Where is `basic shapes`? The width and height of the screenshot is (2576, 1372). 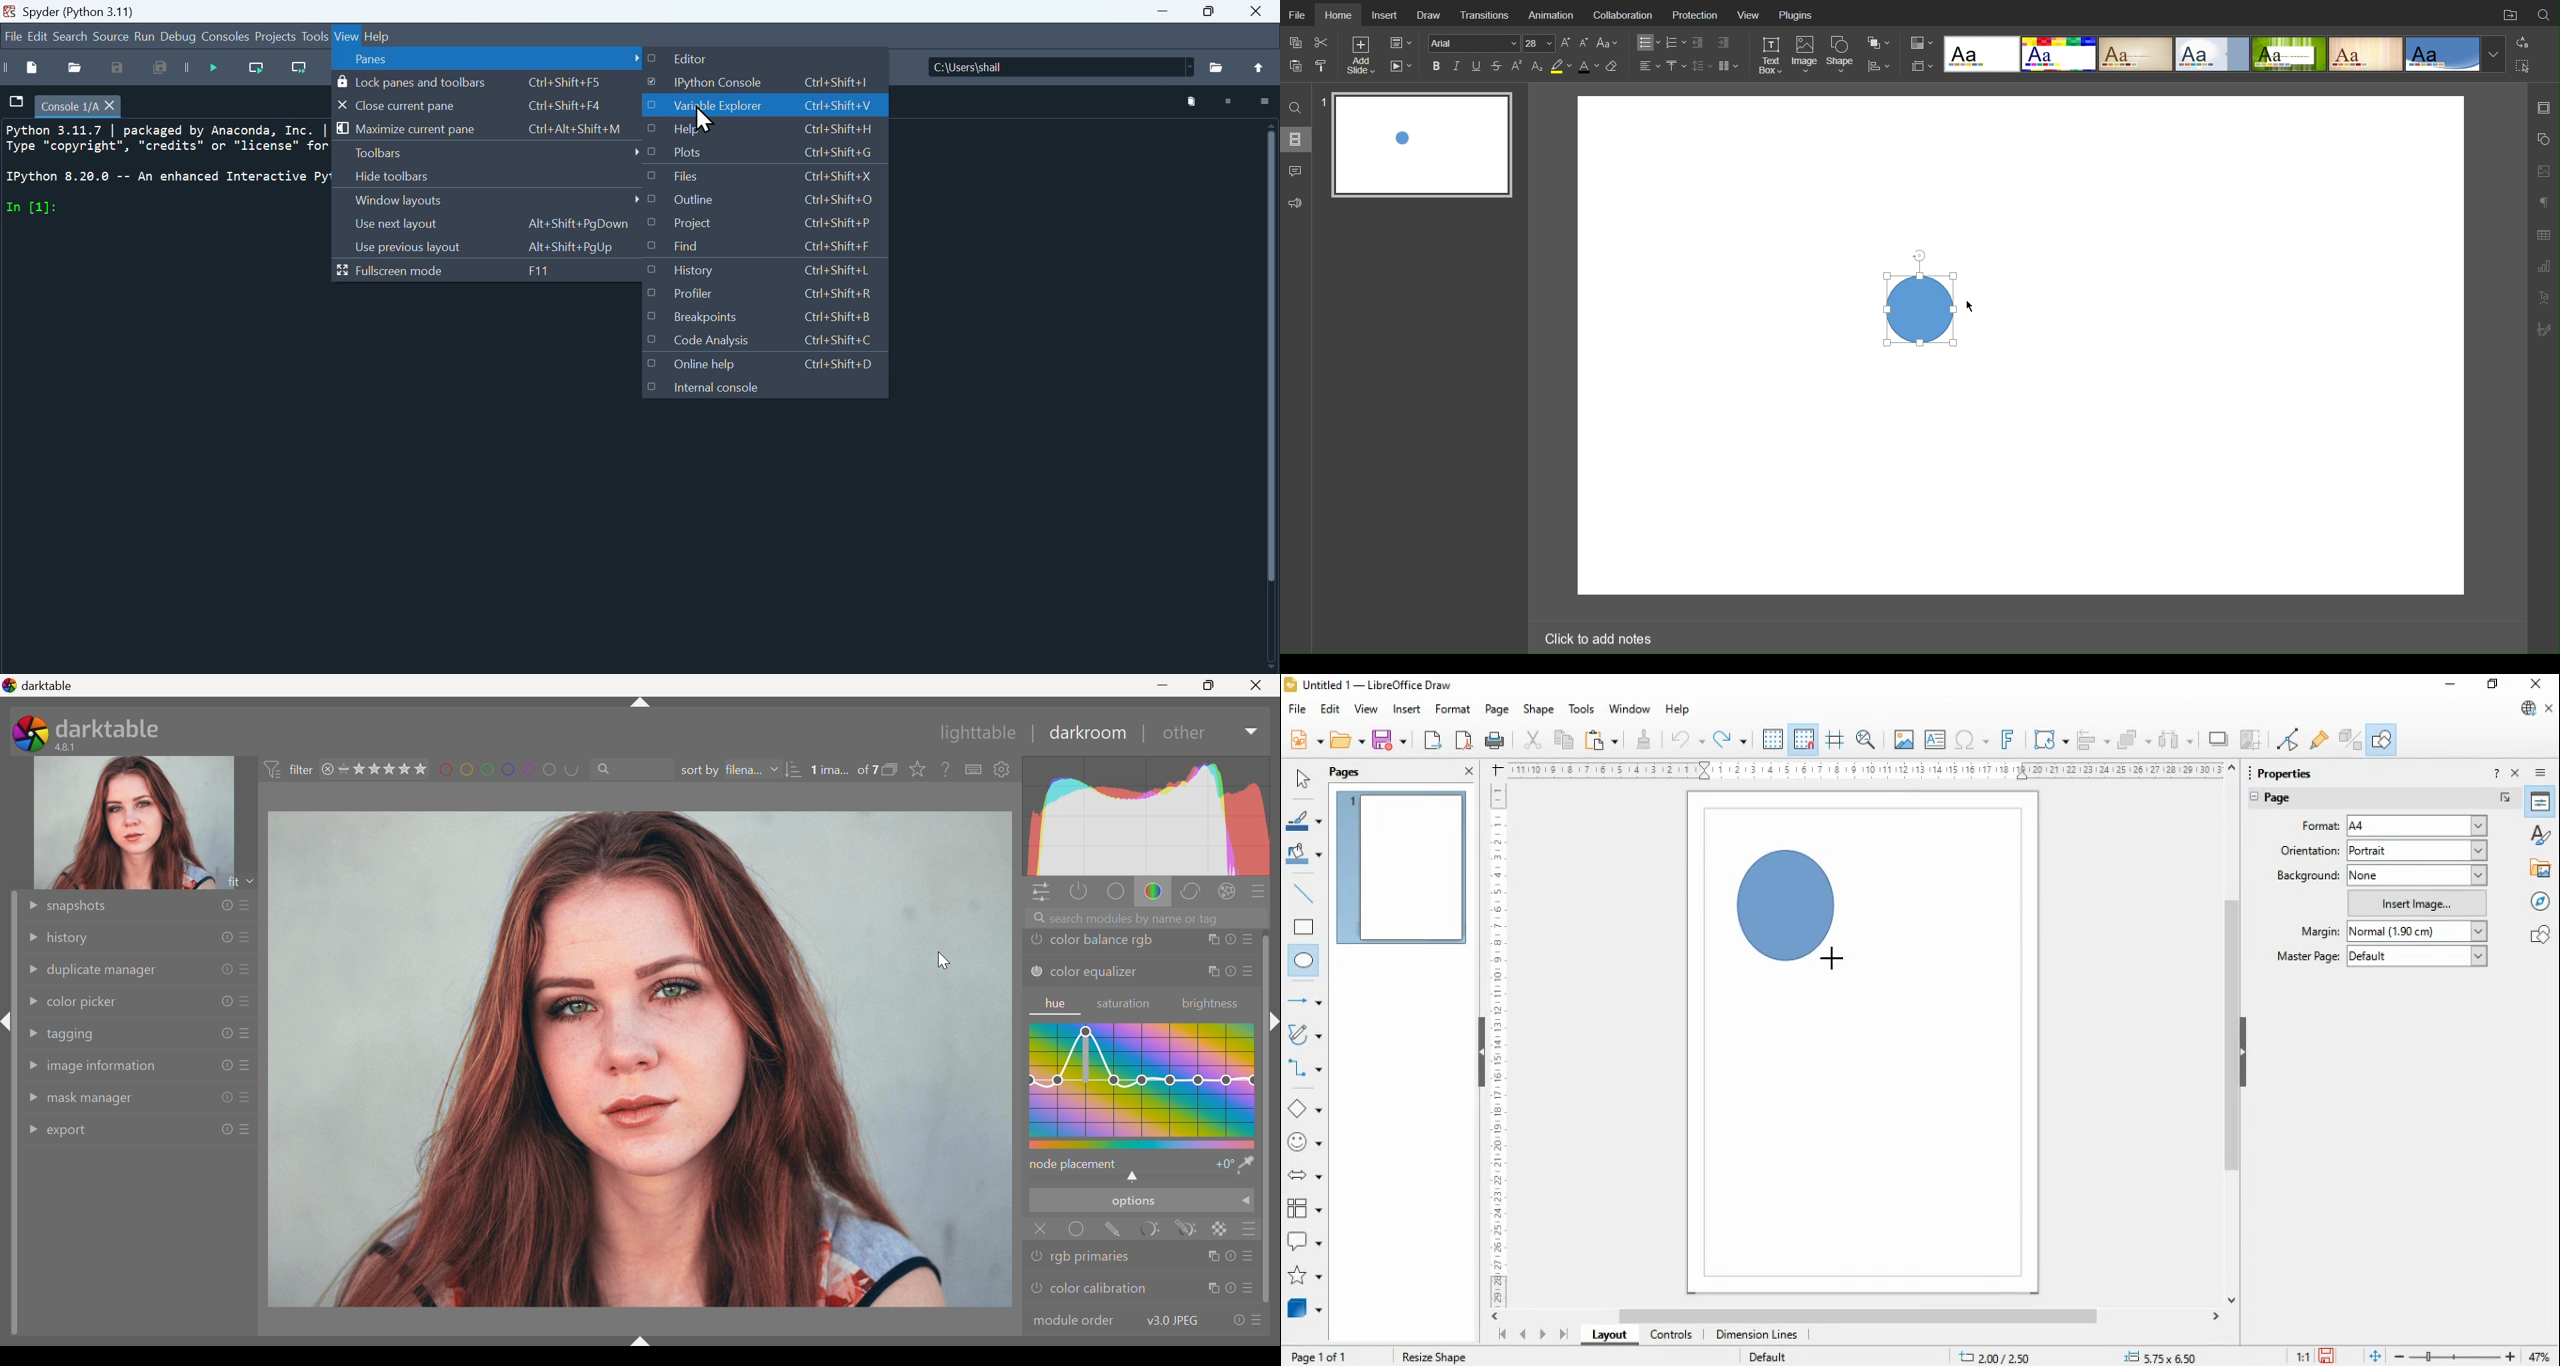
basic shapes is located at coordinates (1305, 1111).